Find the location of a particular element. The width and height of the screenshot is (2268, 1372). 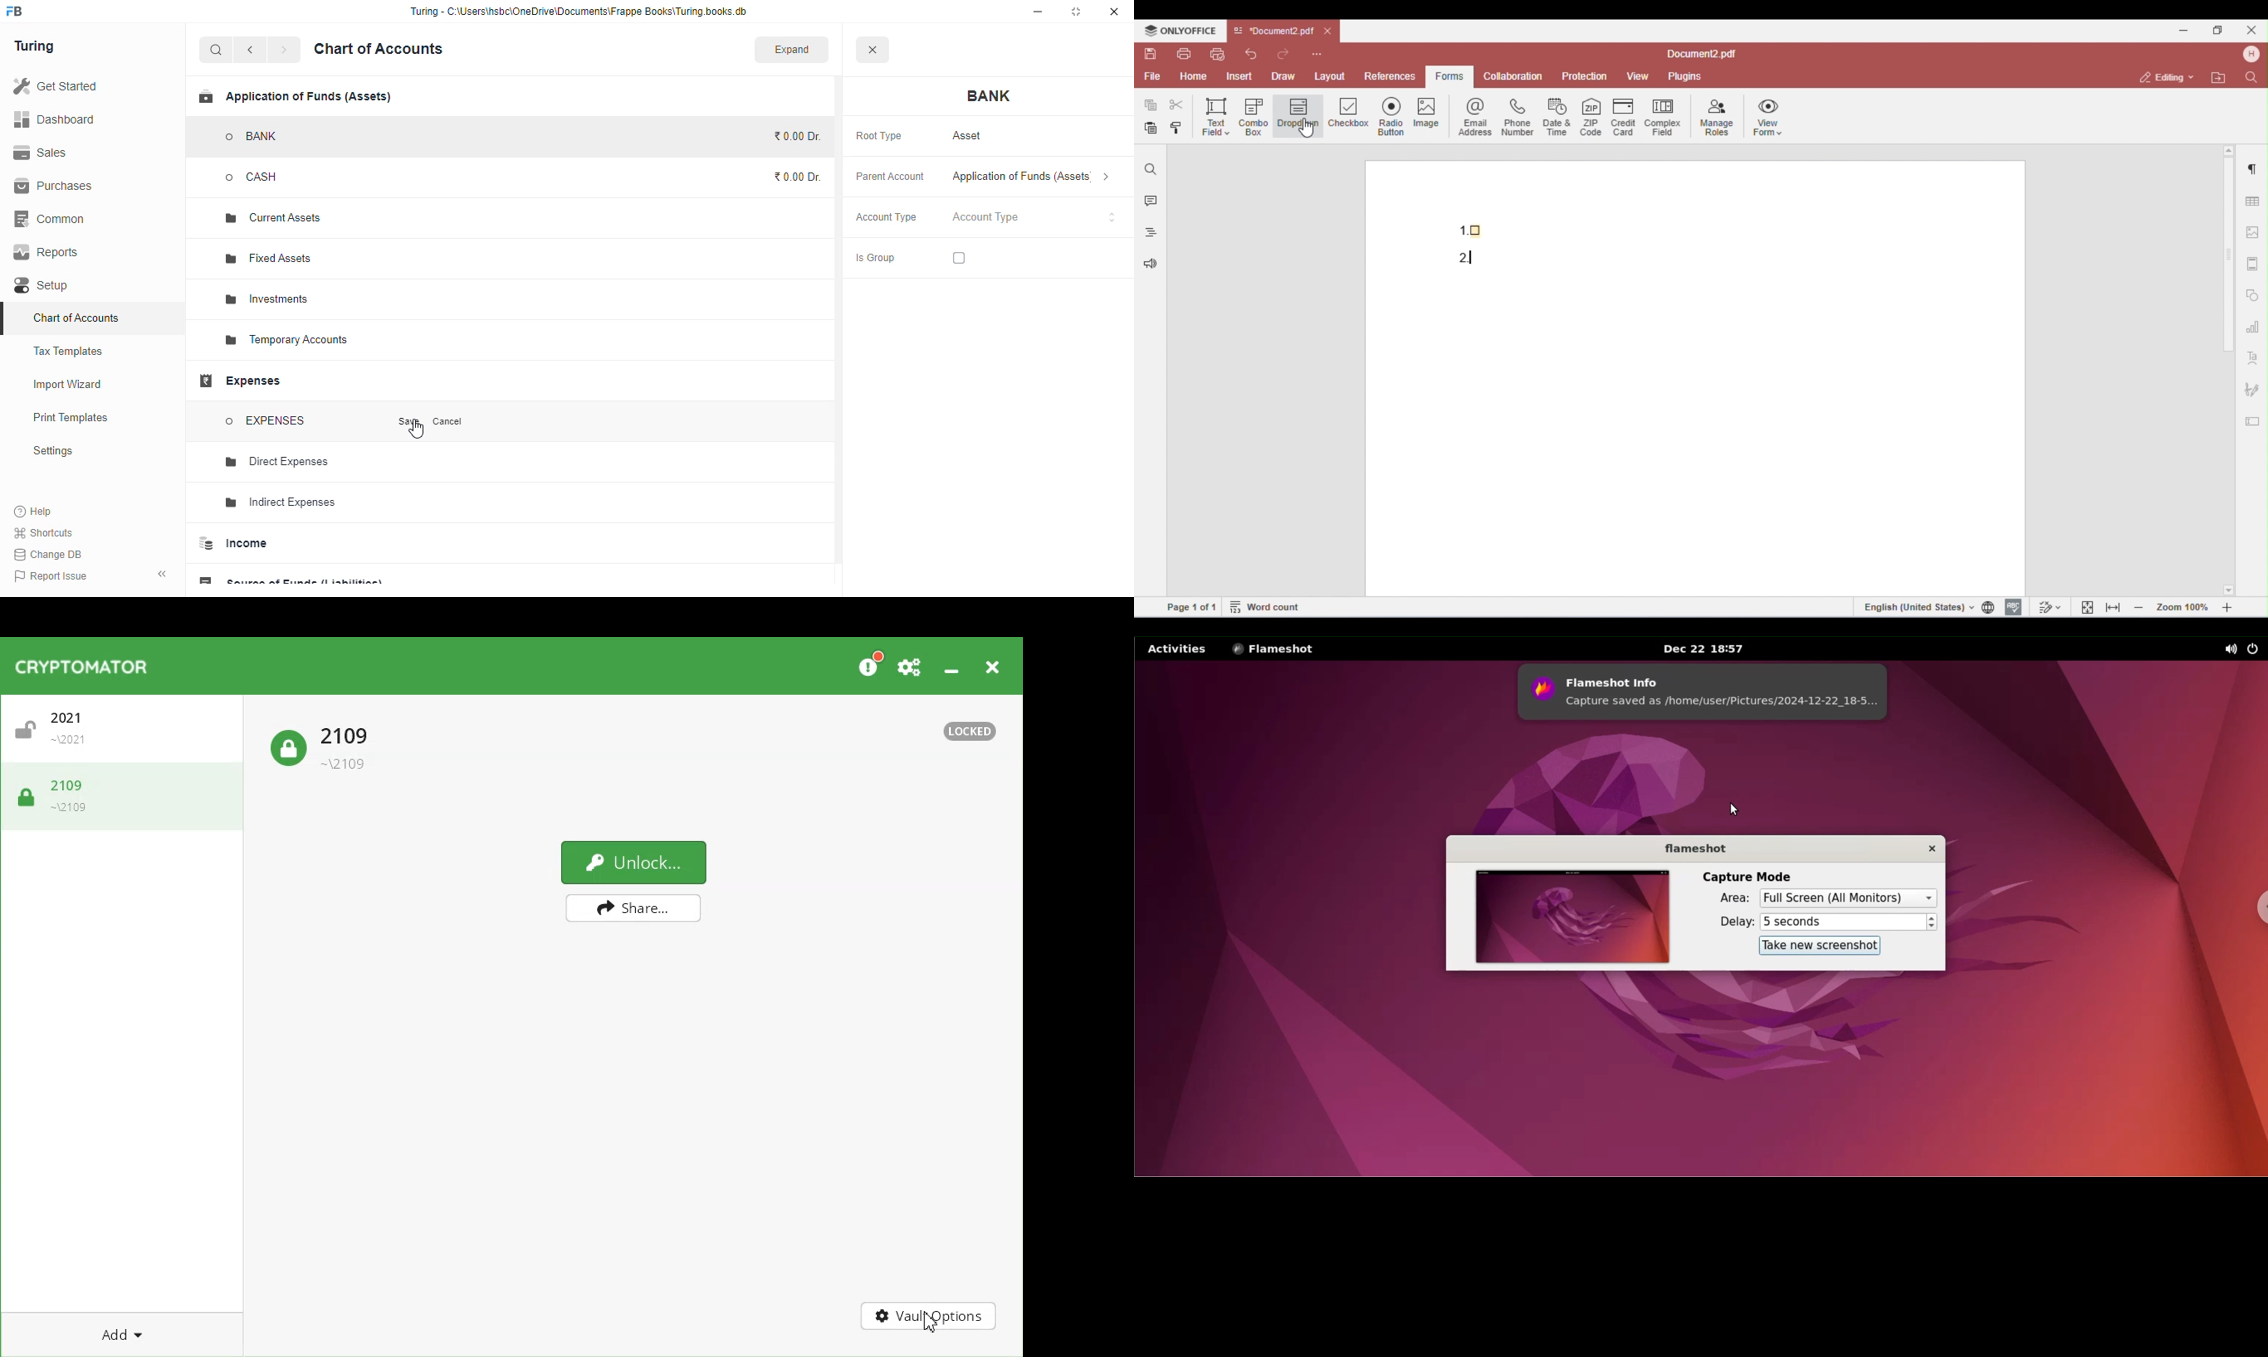

investments is located at coordinates (266, 300).